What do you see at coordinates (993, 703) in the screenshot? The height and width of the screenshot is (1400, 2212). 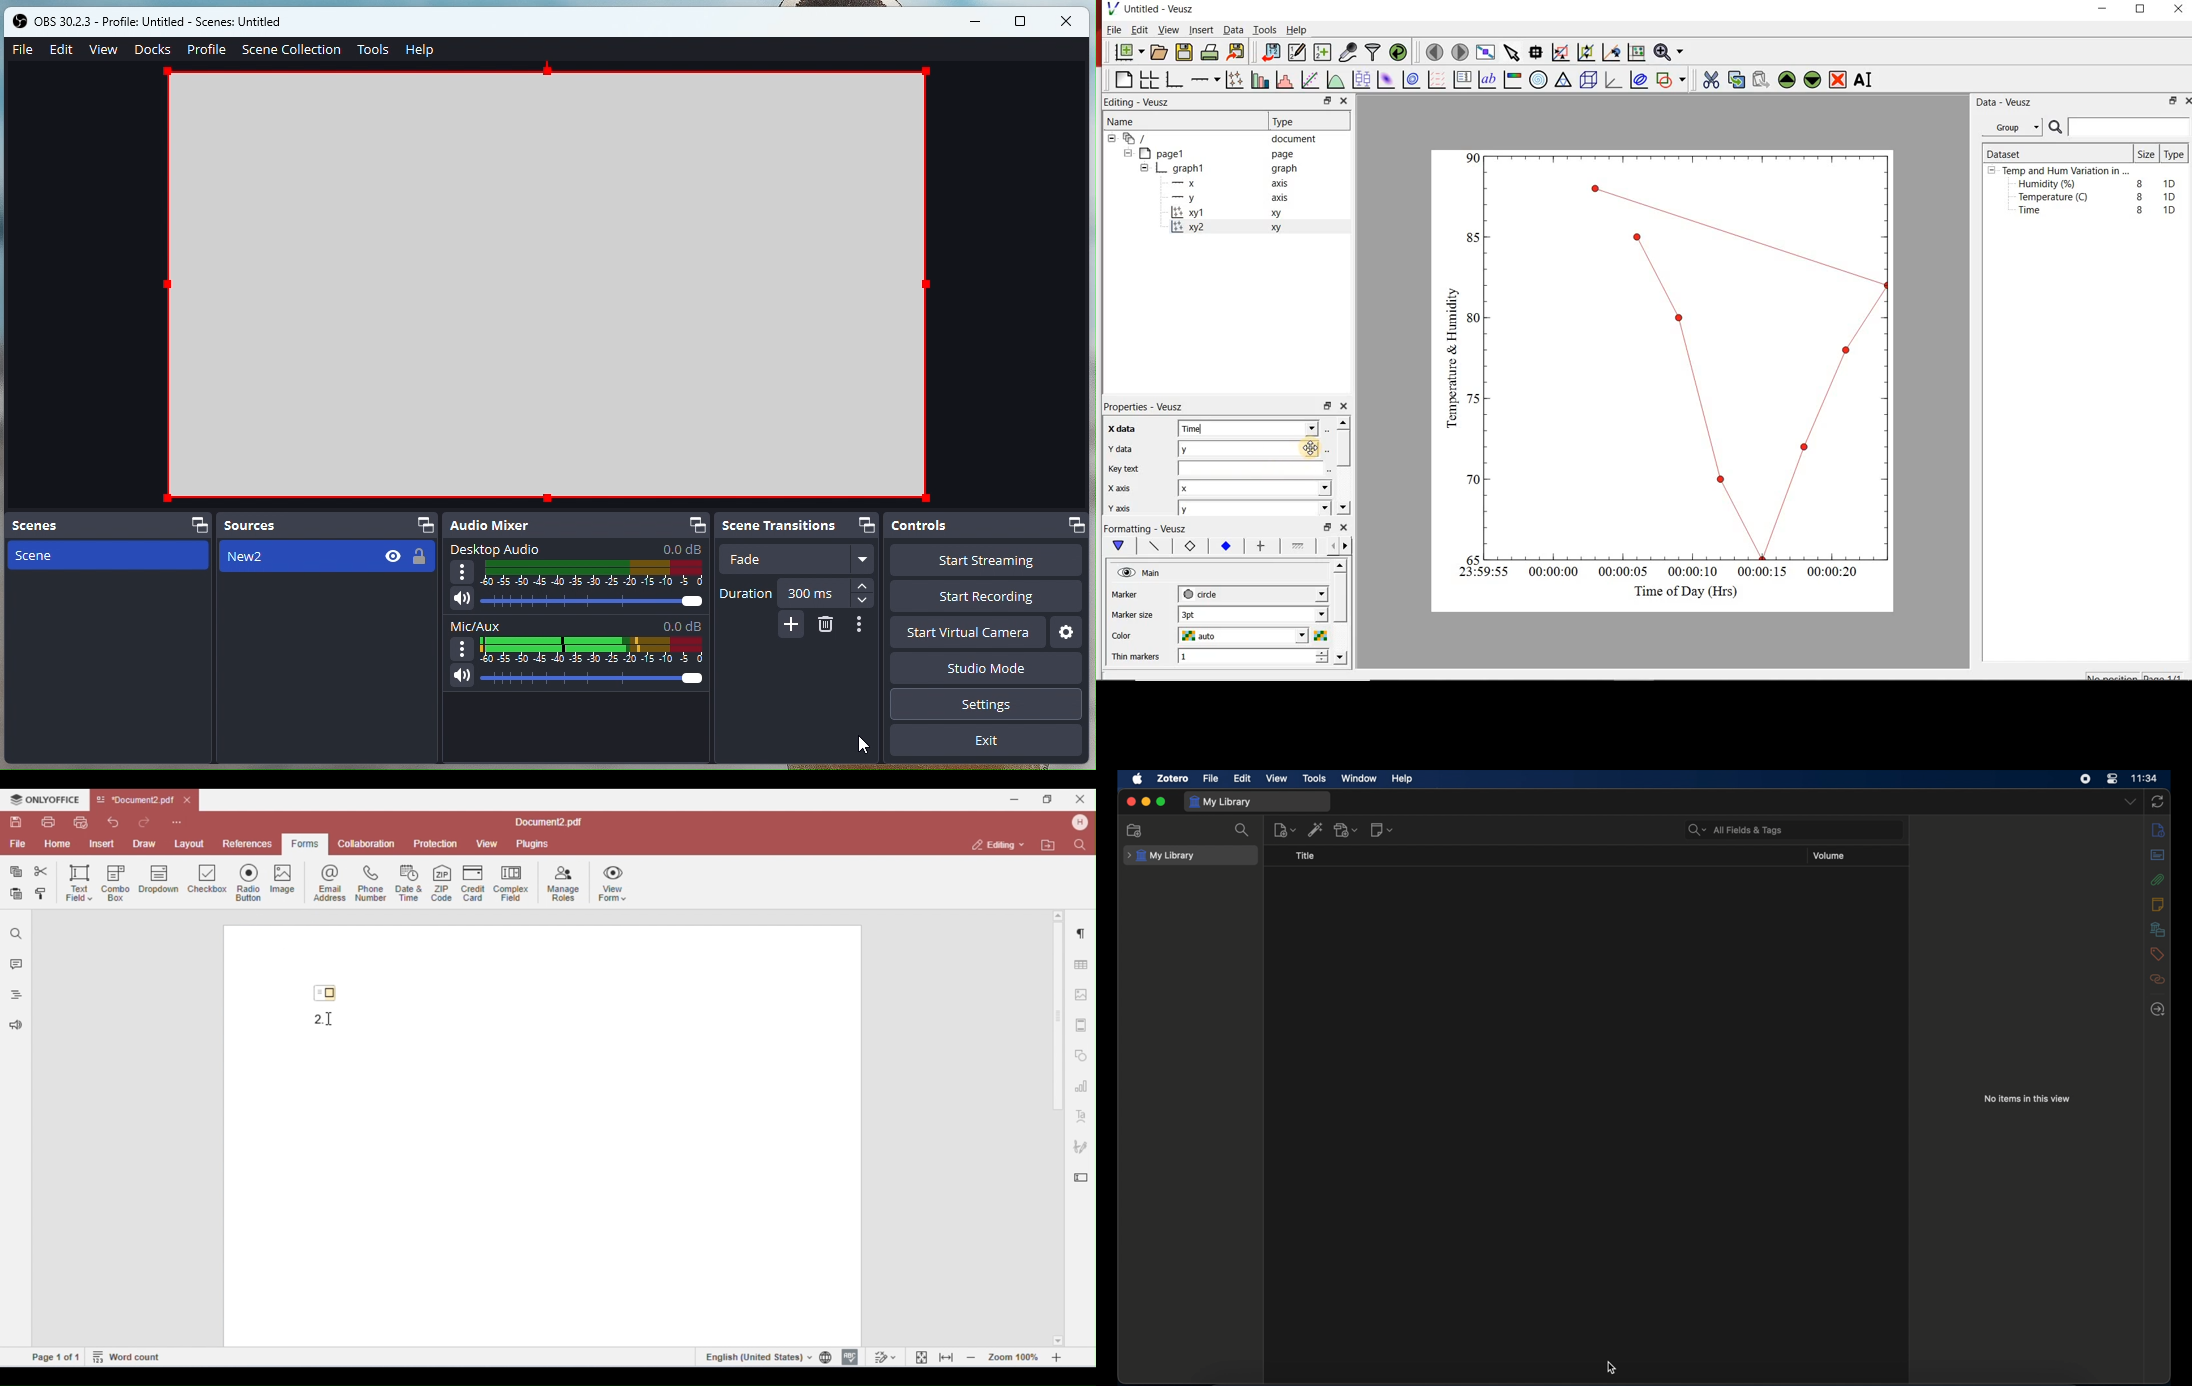 I see `Serttings` at bounding box center [993, 703].